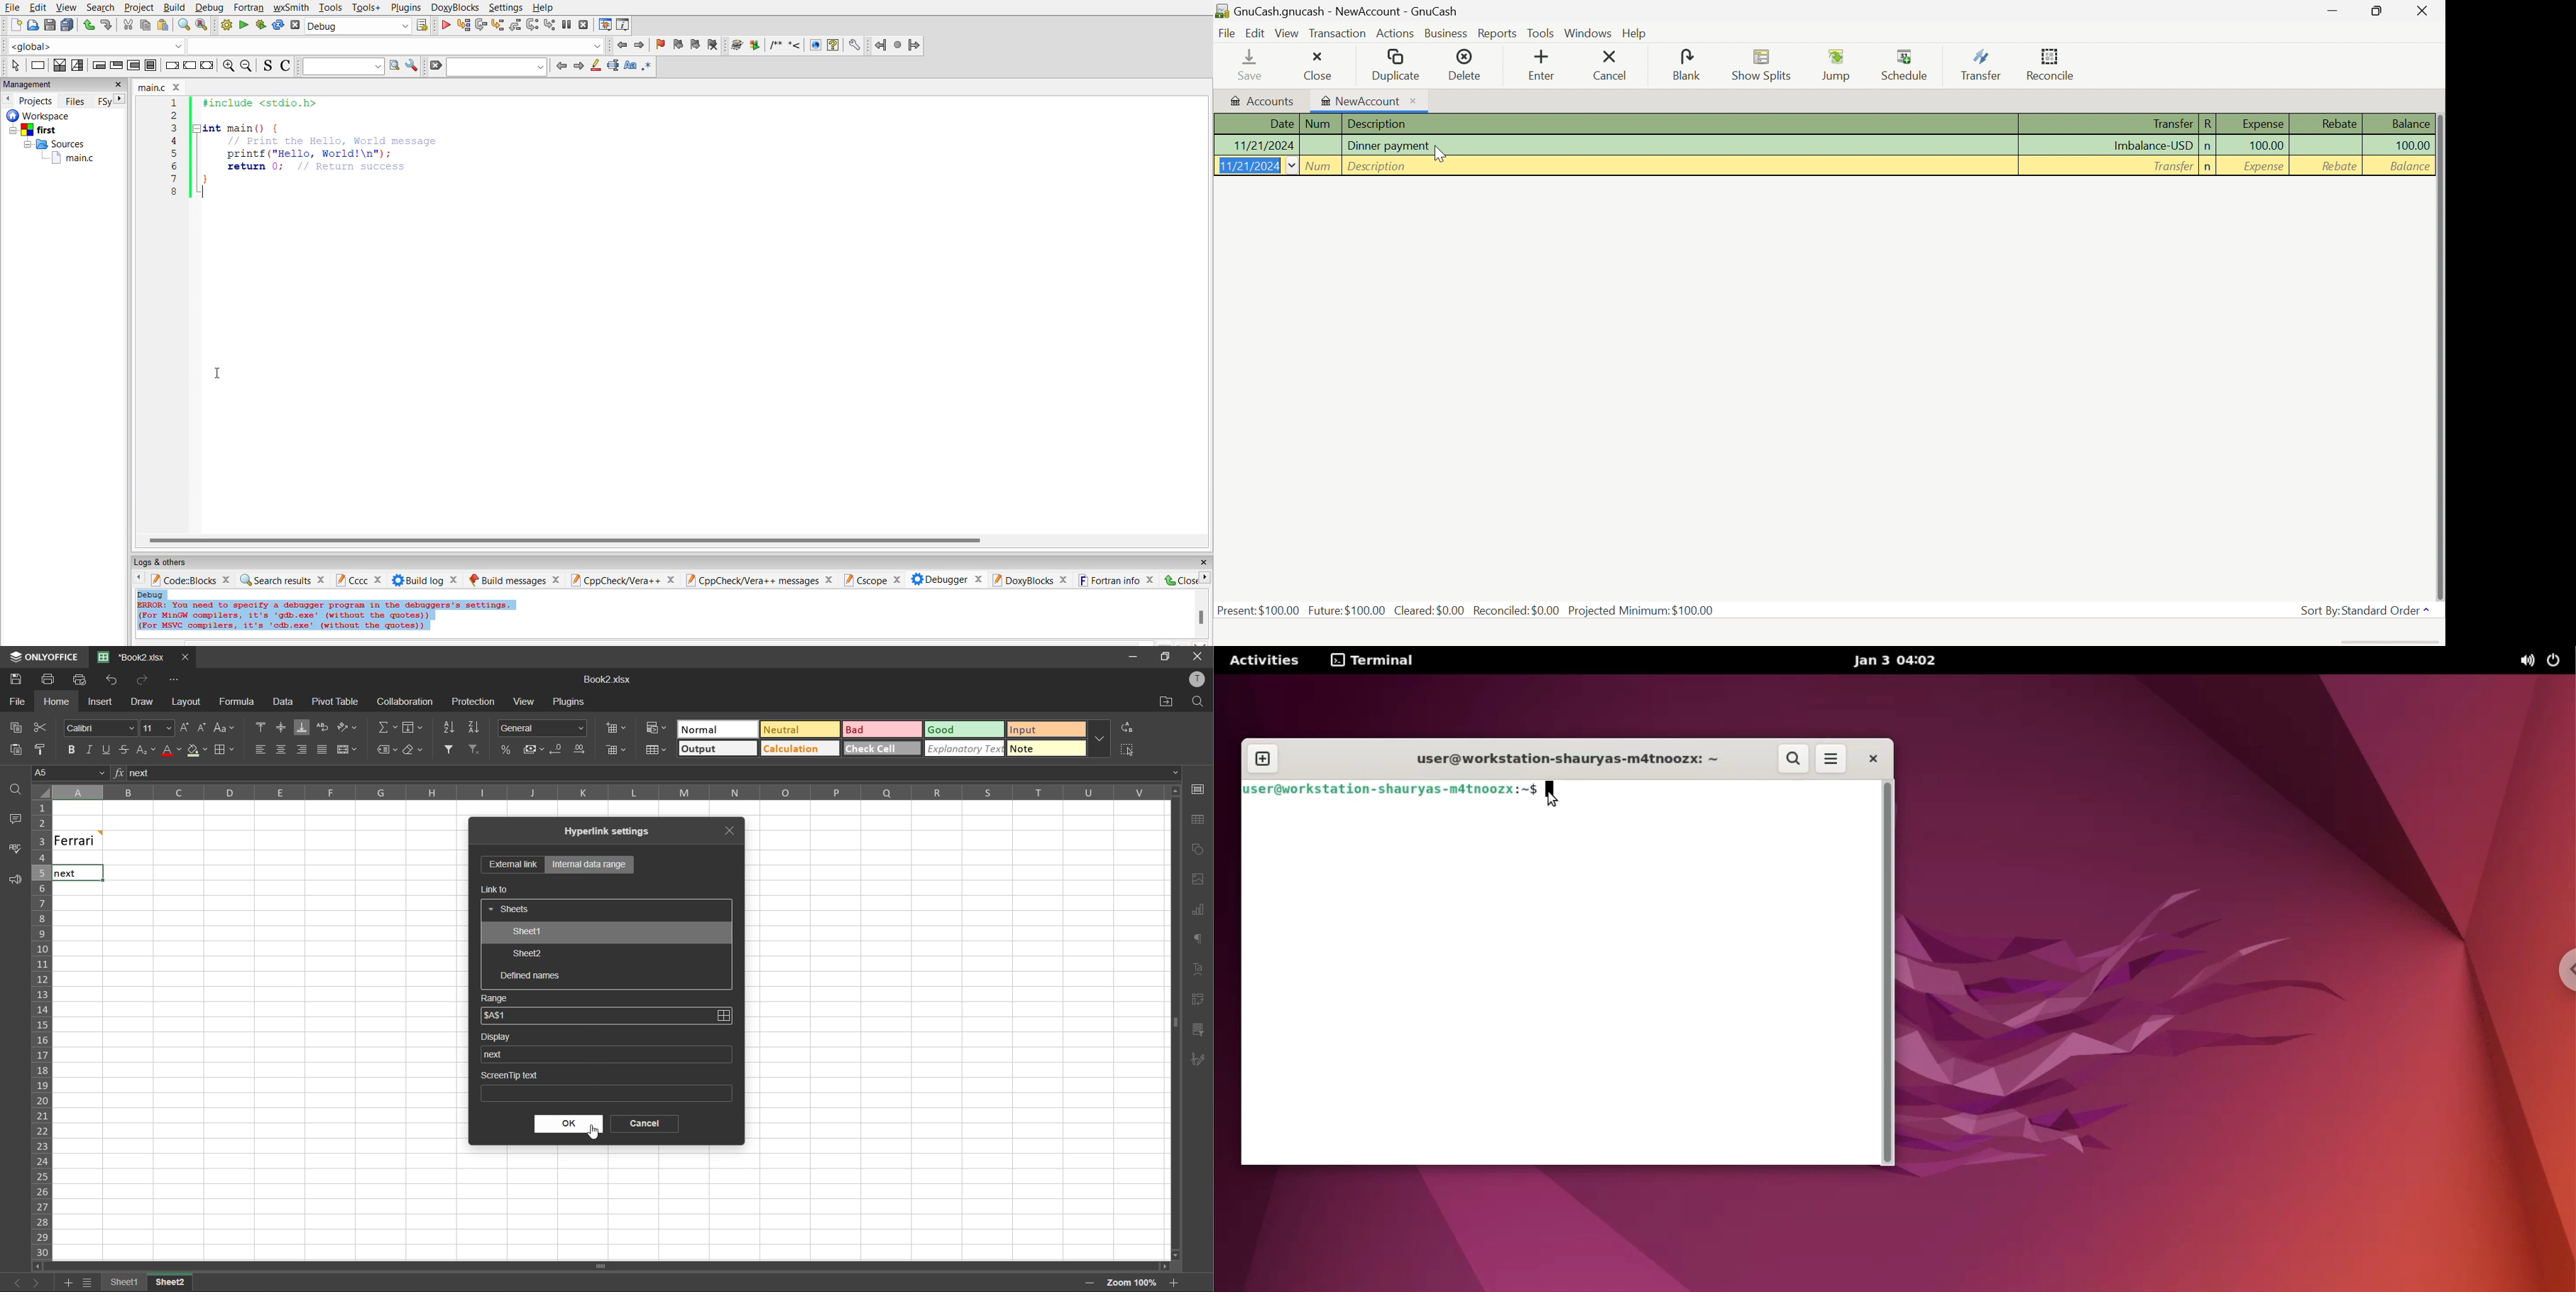 The width and height of the screenshot is (2576, 1316). I want to click on HTML, so click(816, 44).